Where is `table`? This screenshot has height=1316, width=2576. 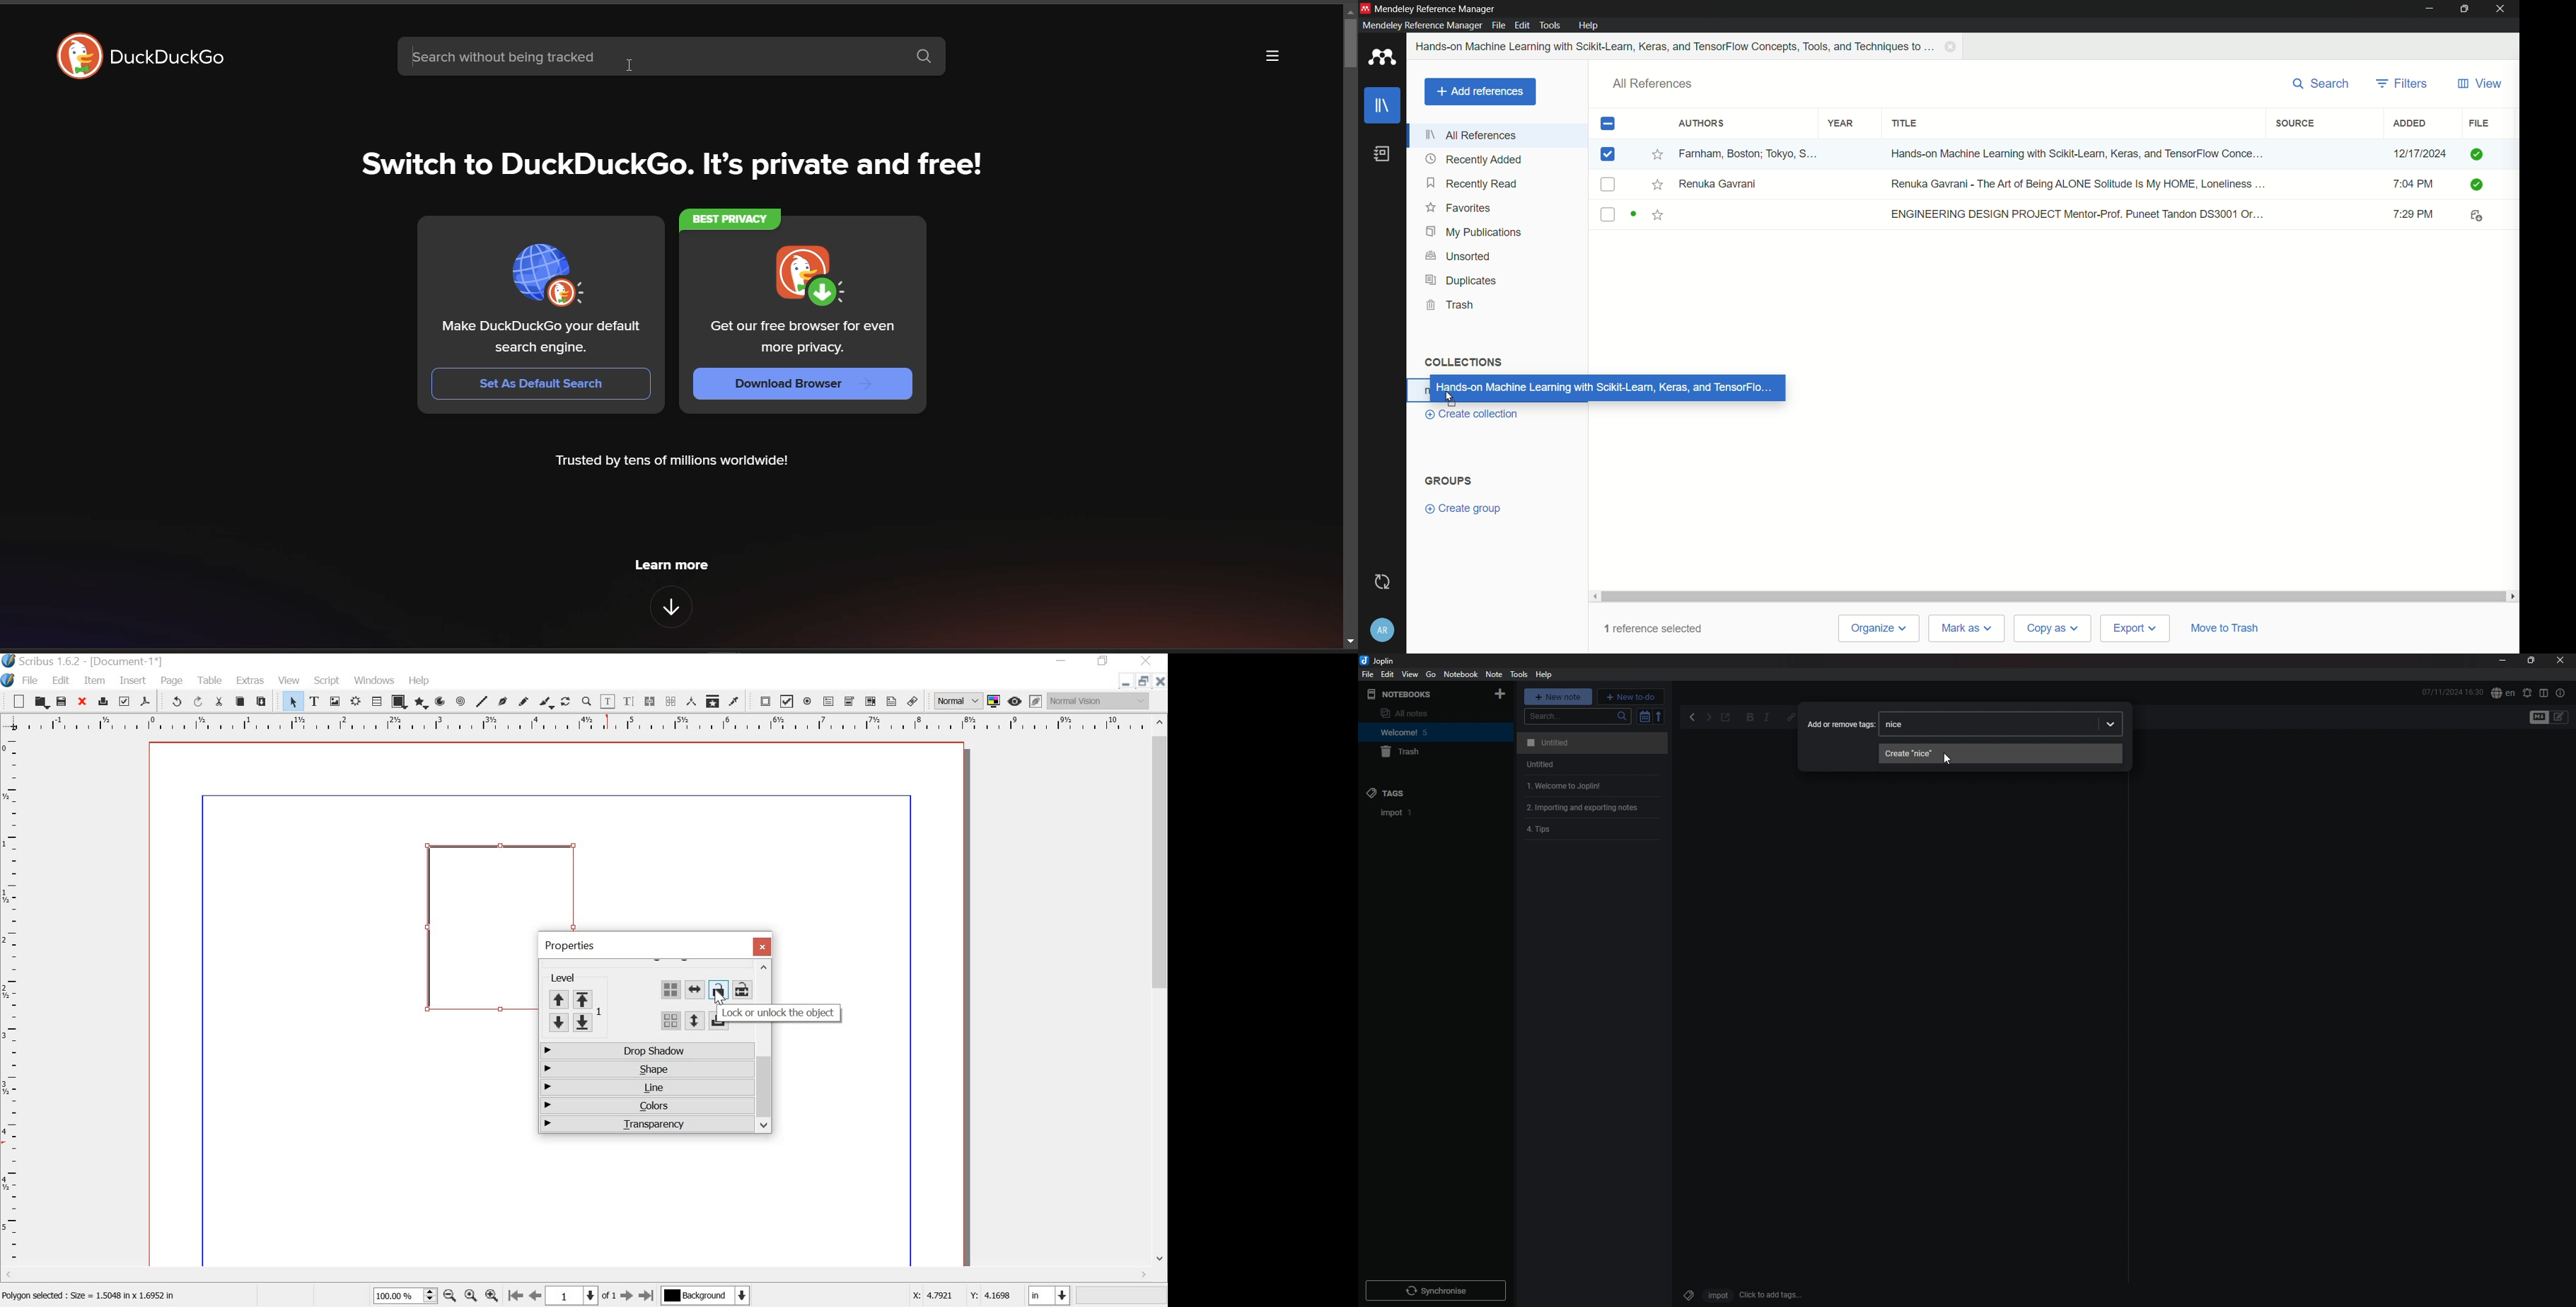 table is located at coordinates (211, 681).